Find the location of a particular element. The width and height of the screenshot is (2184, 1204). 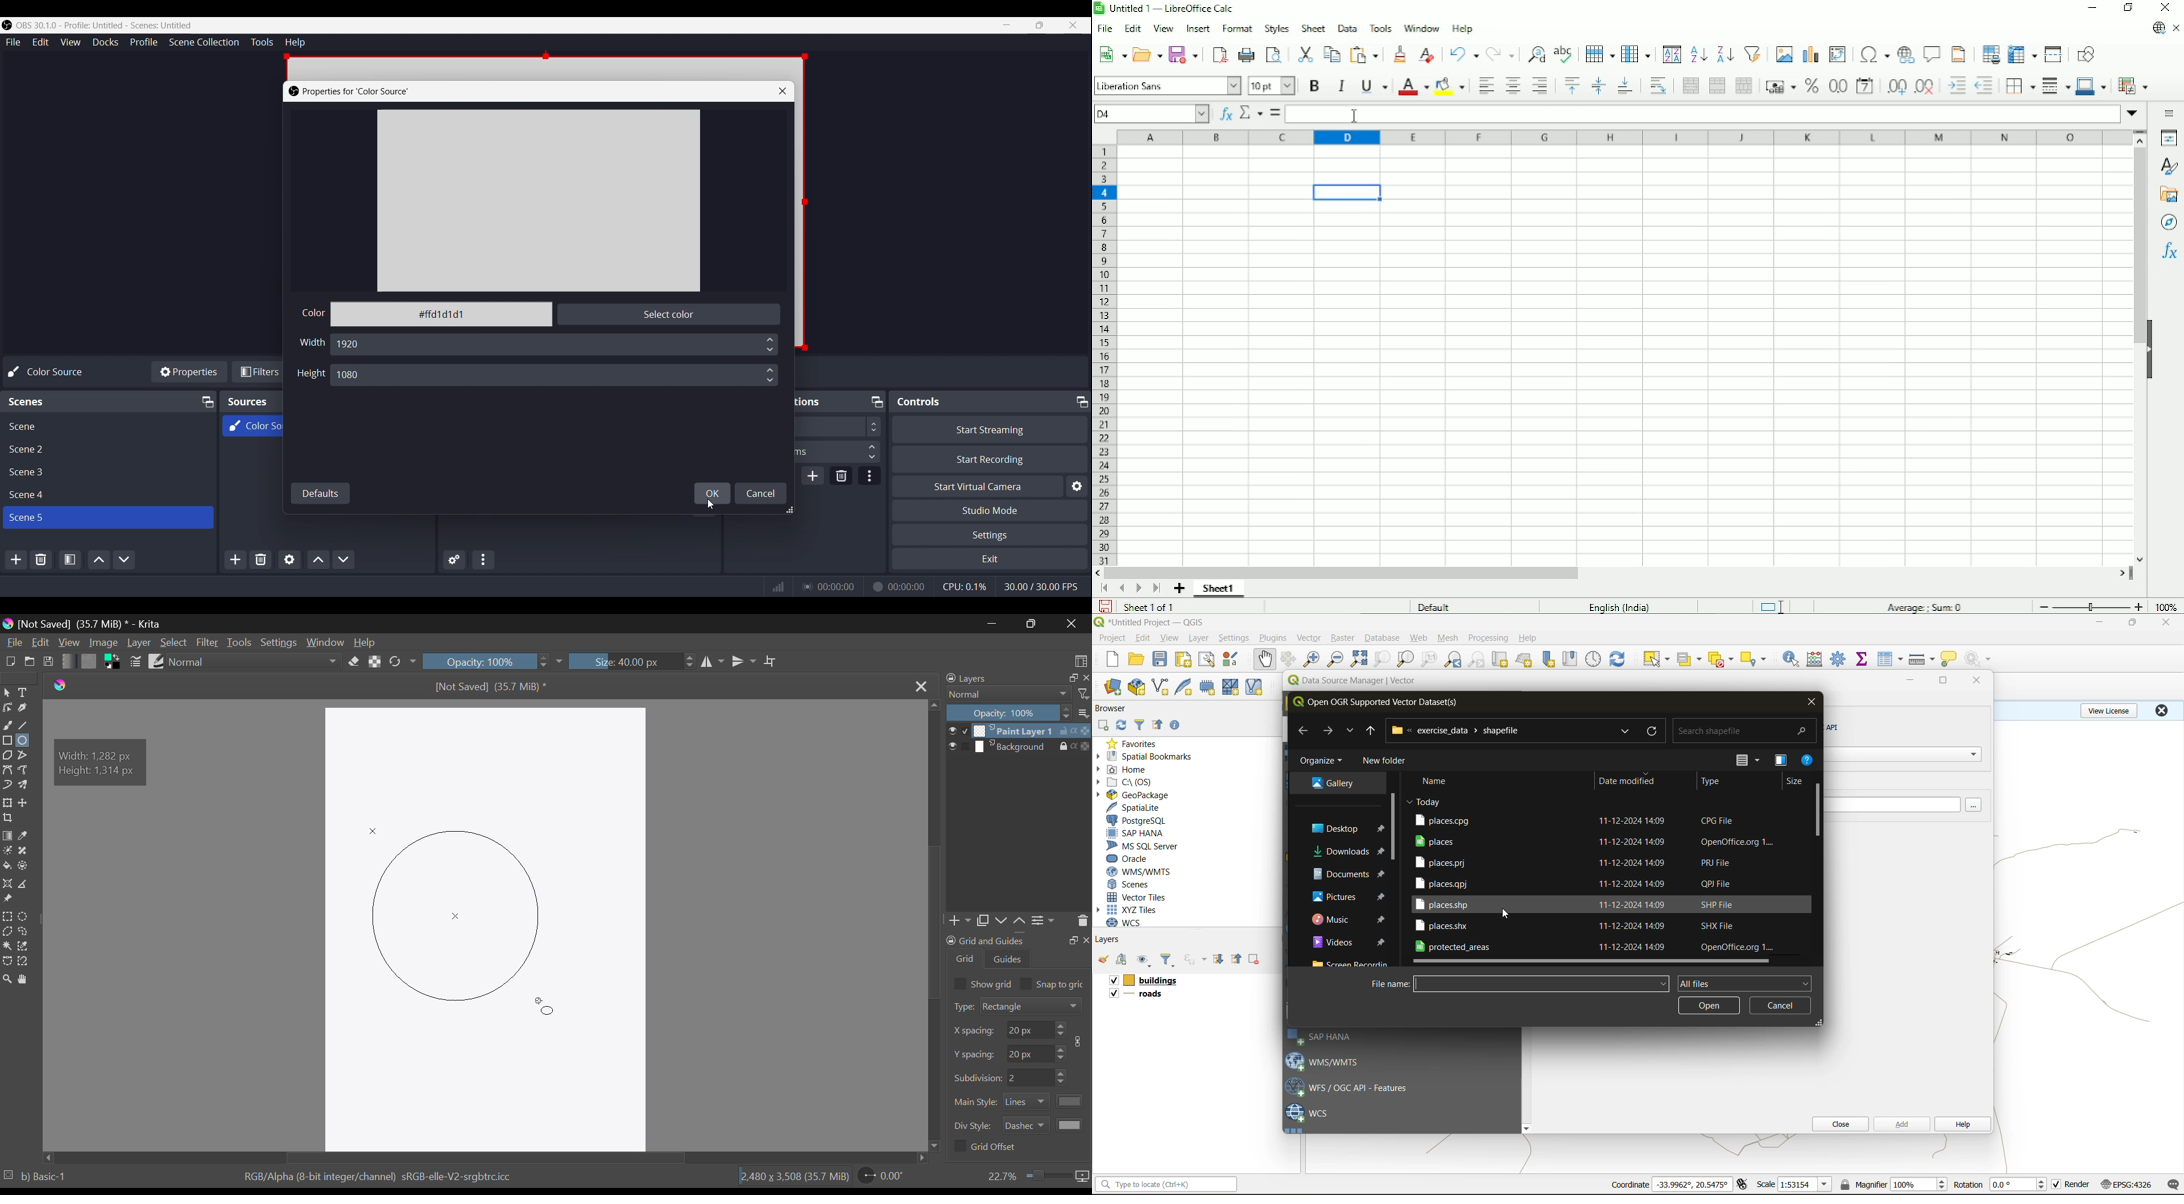

Freehand Selection is located at coordinates (24, 933).